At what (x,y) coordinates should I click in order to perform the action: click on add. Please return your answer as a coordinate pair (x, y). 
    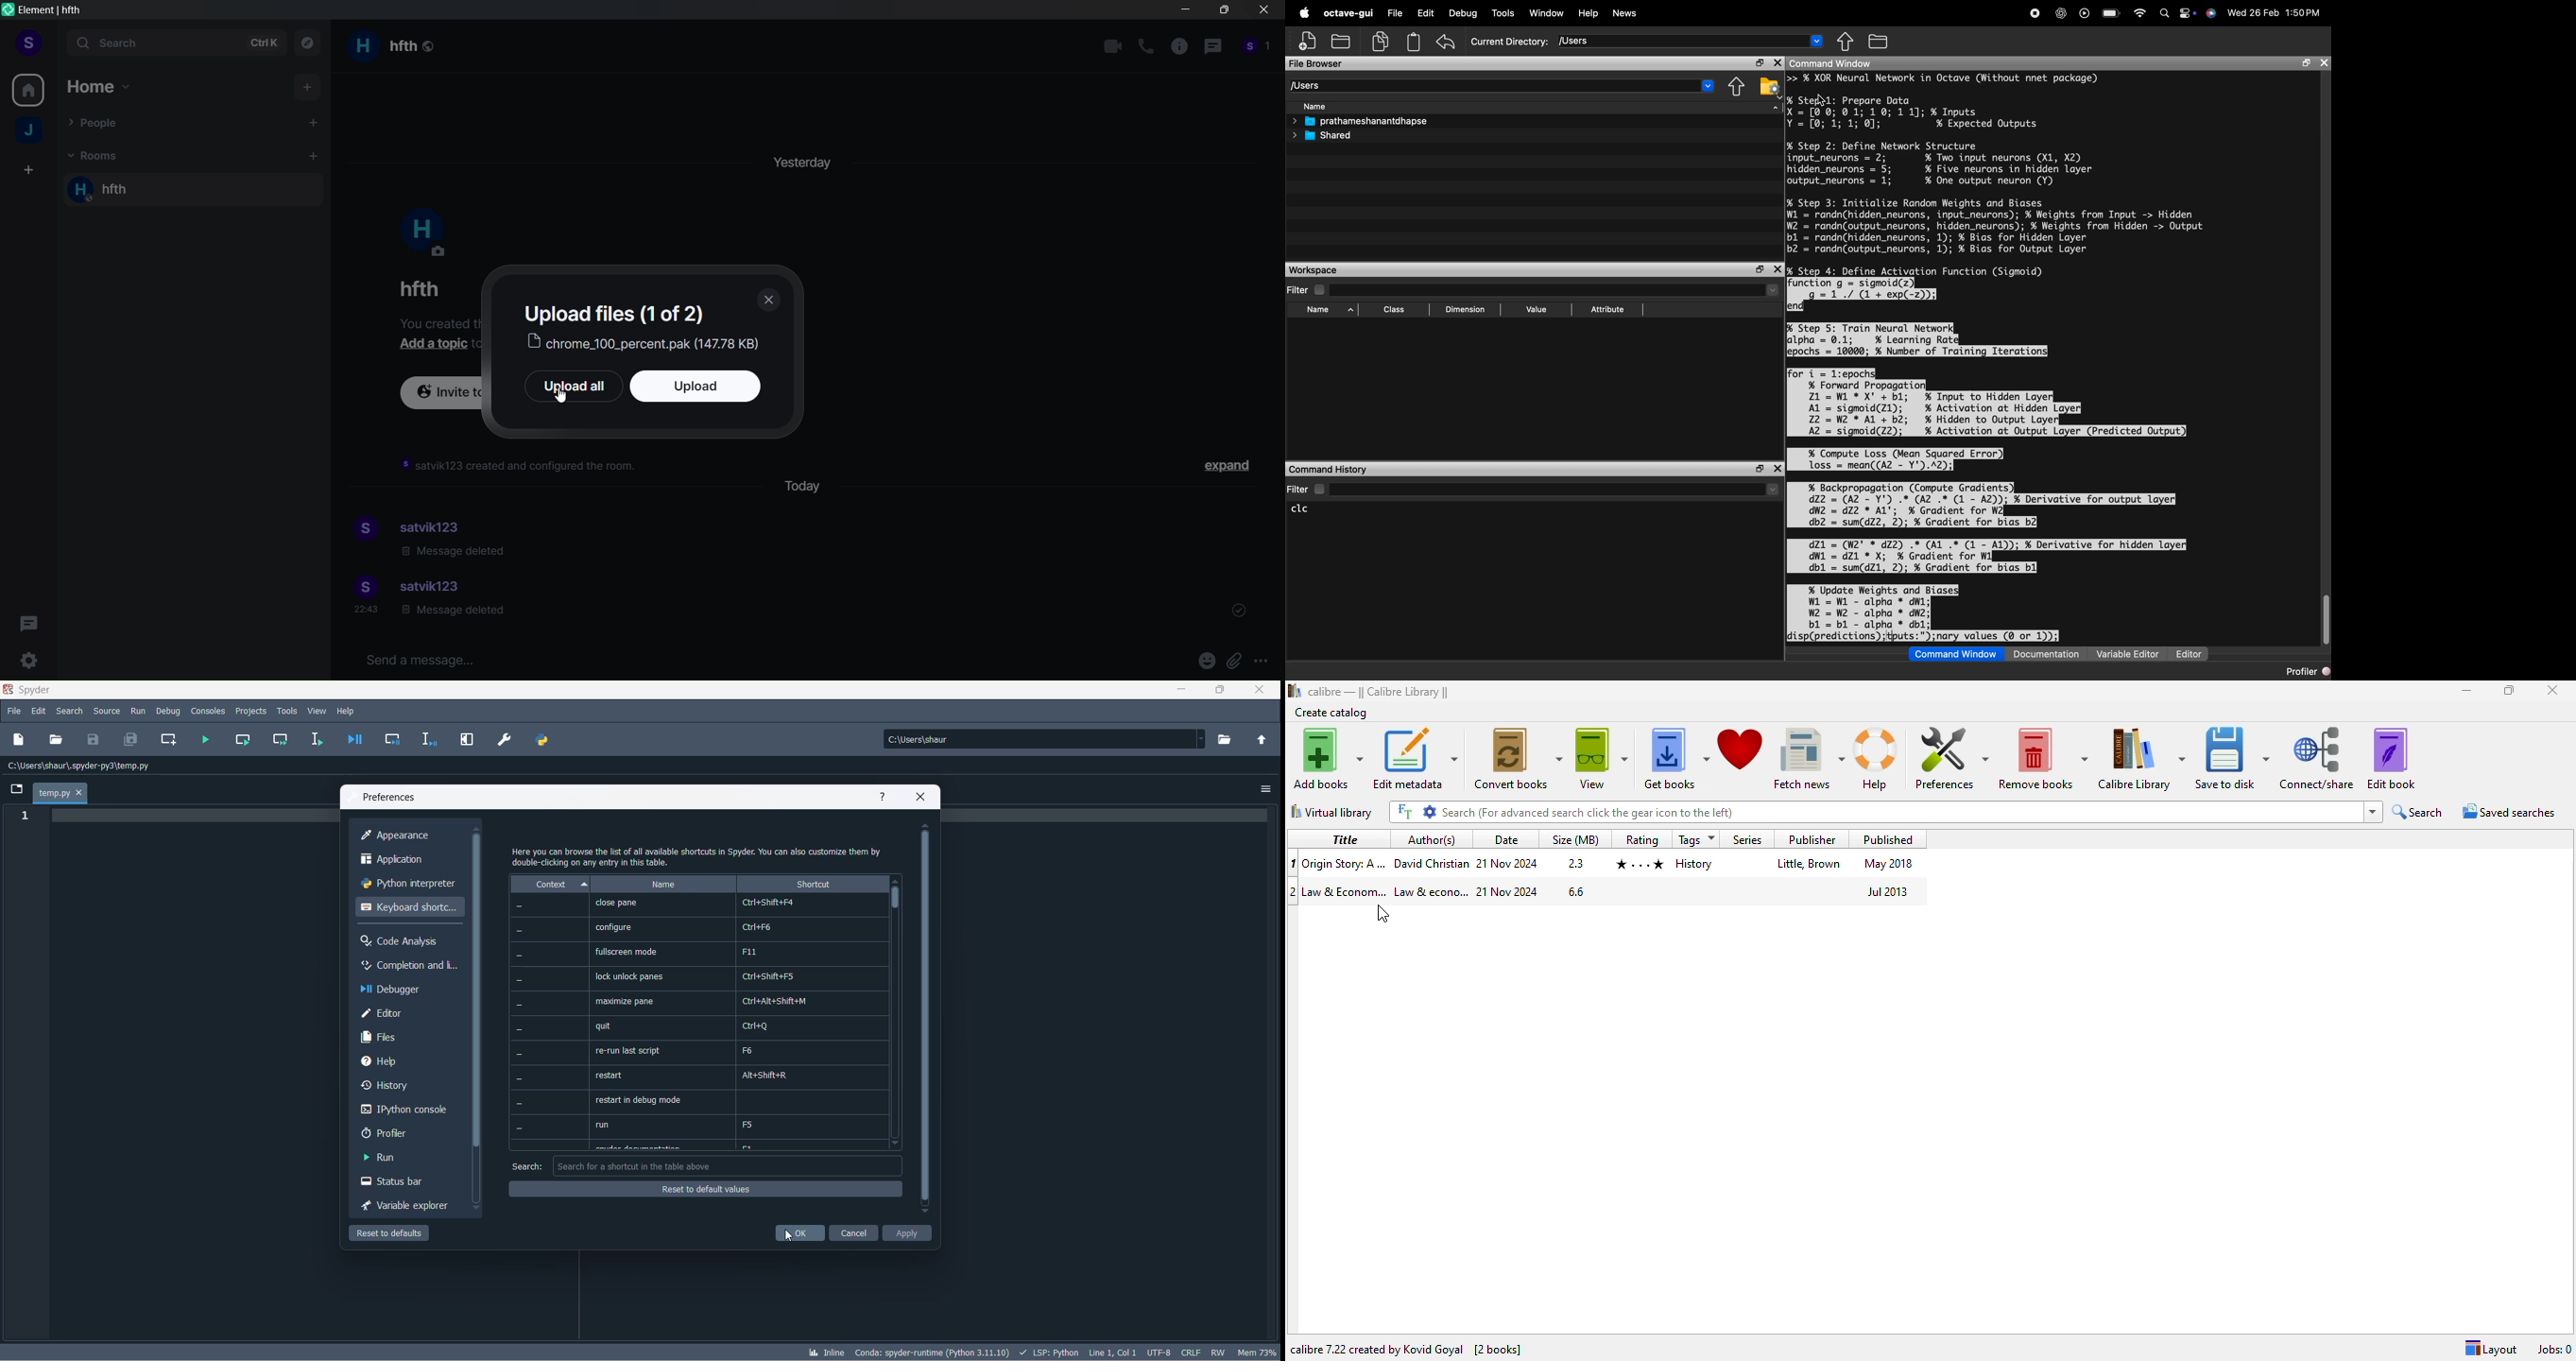
    Looking at the image, I should click on (310, 86).